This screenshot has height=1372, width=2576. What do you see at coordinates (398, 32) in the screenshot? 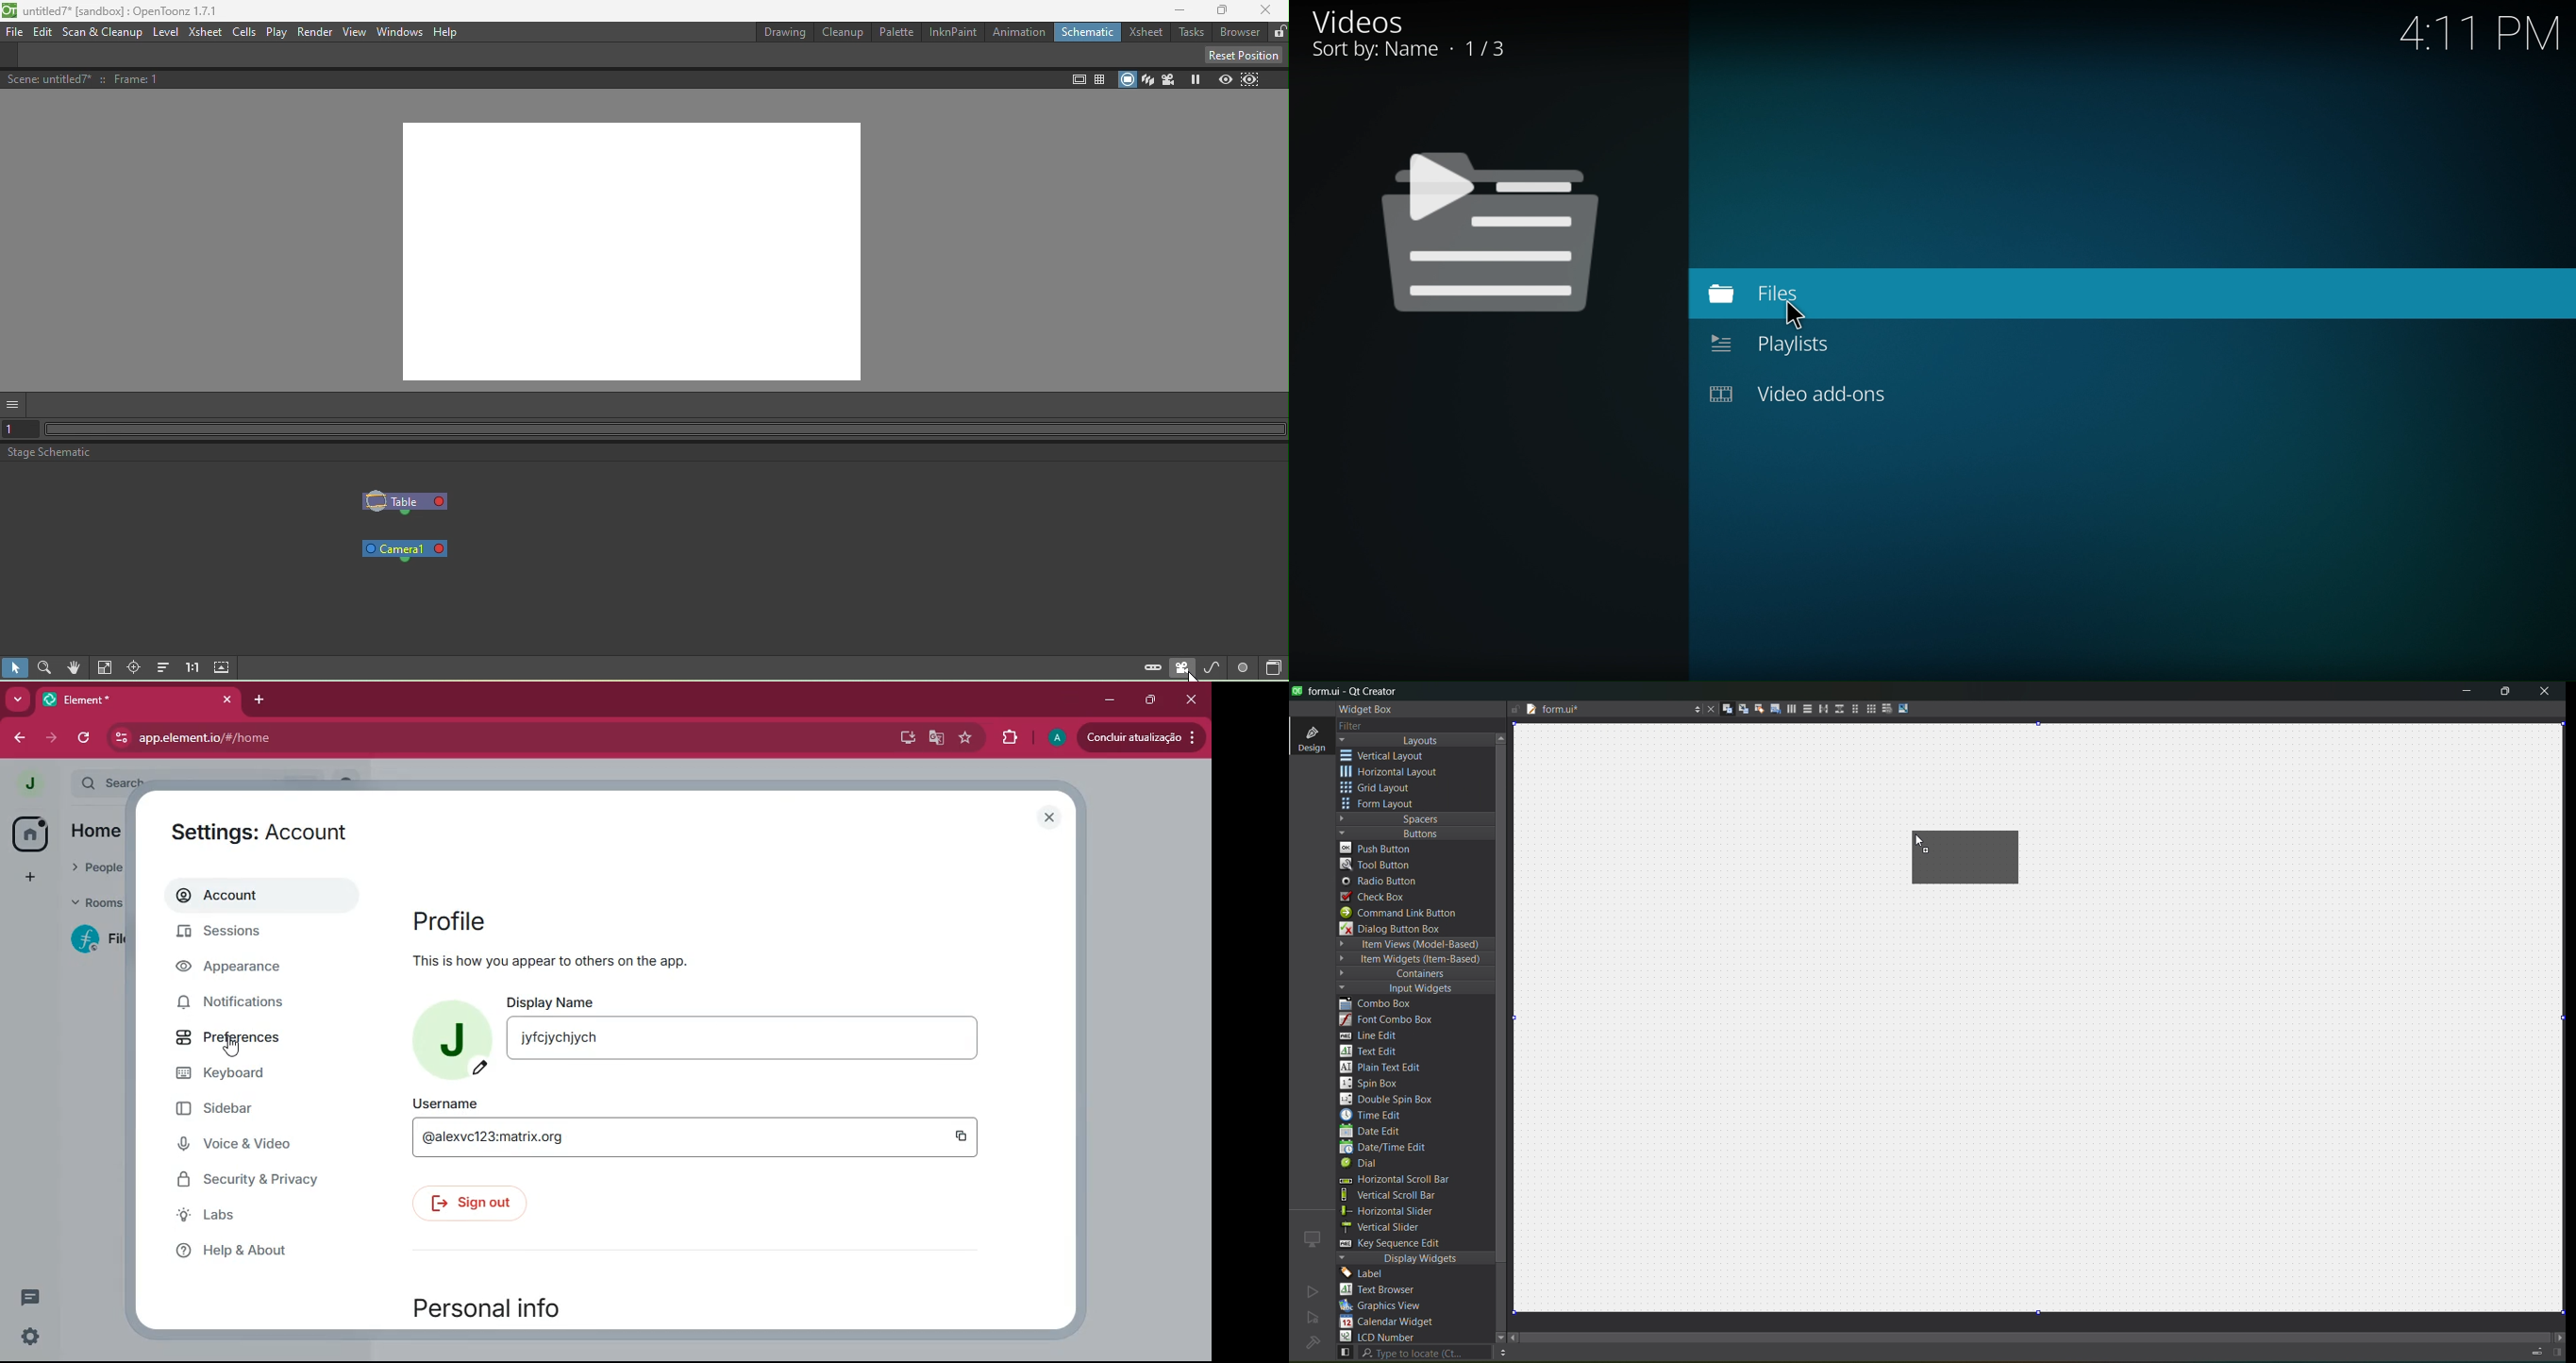
I see `Windows` at bounding box center [398, 32].